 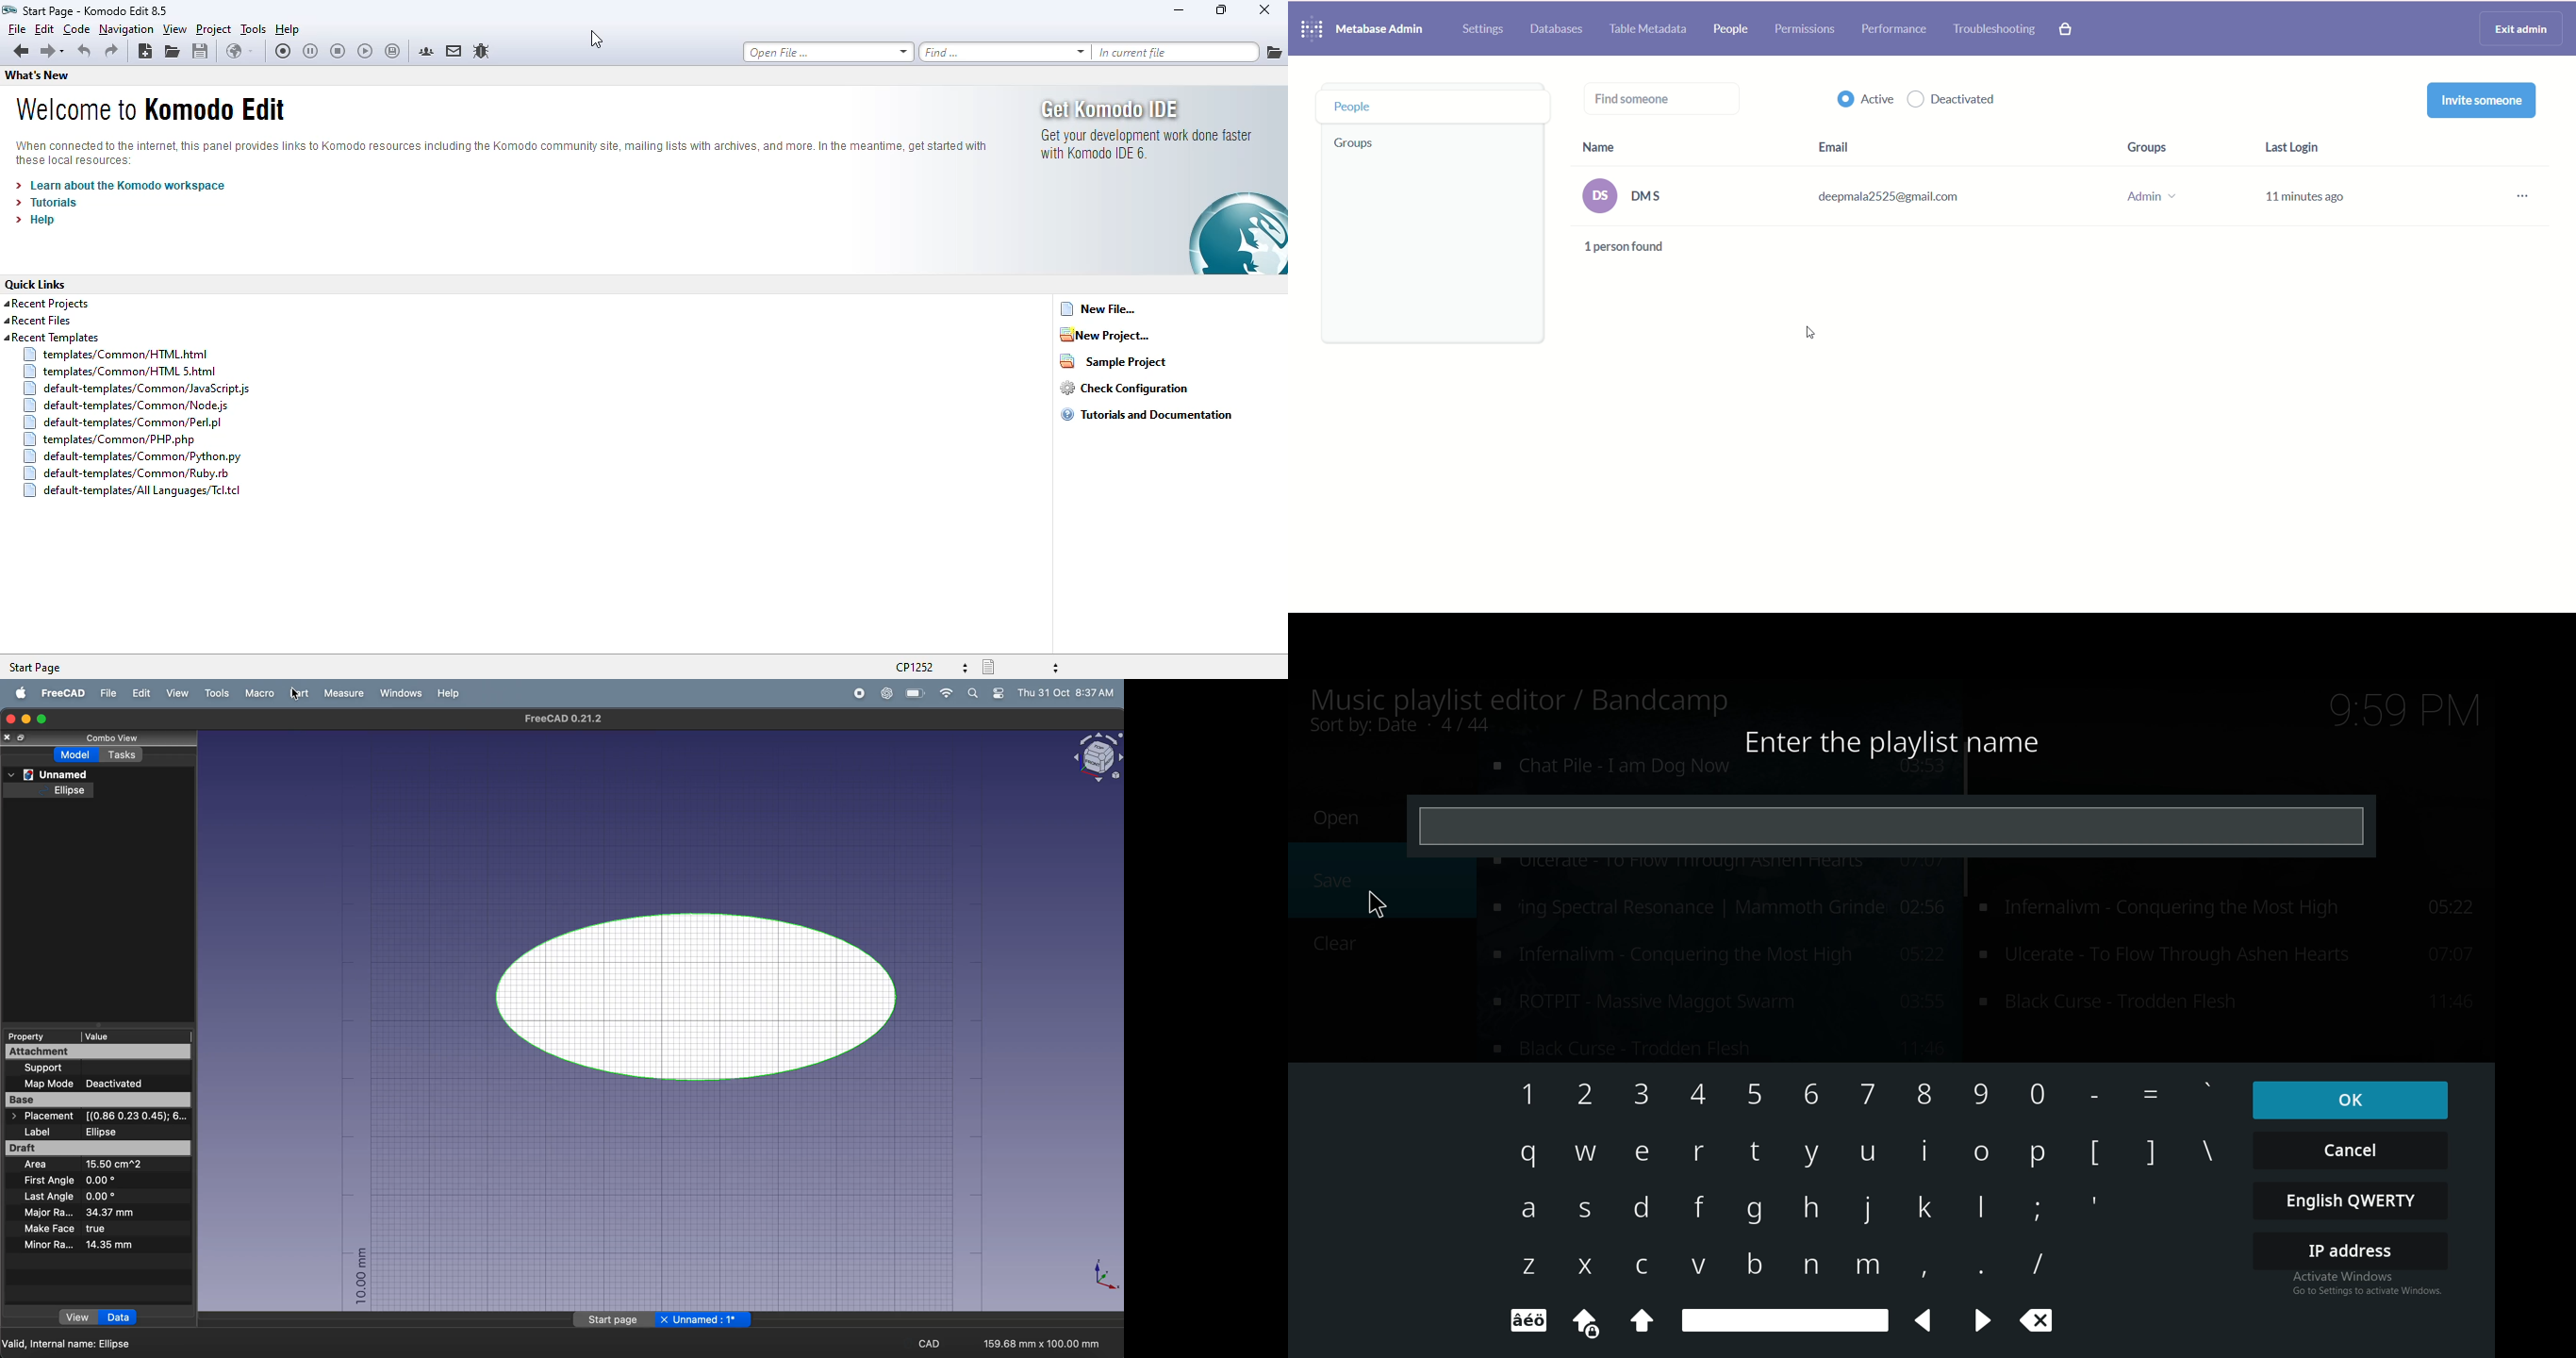 What do you see at coordinates (93, 1213) in the screenshot?
I see `major radius` at bounding box center [93, 1213].